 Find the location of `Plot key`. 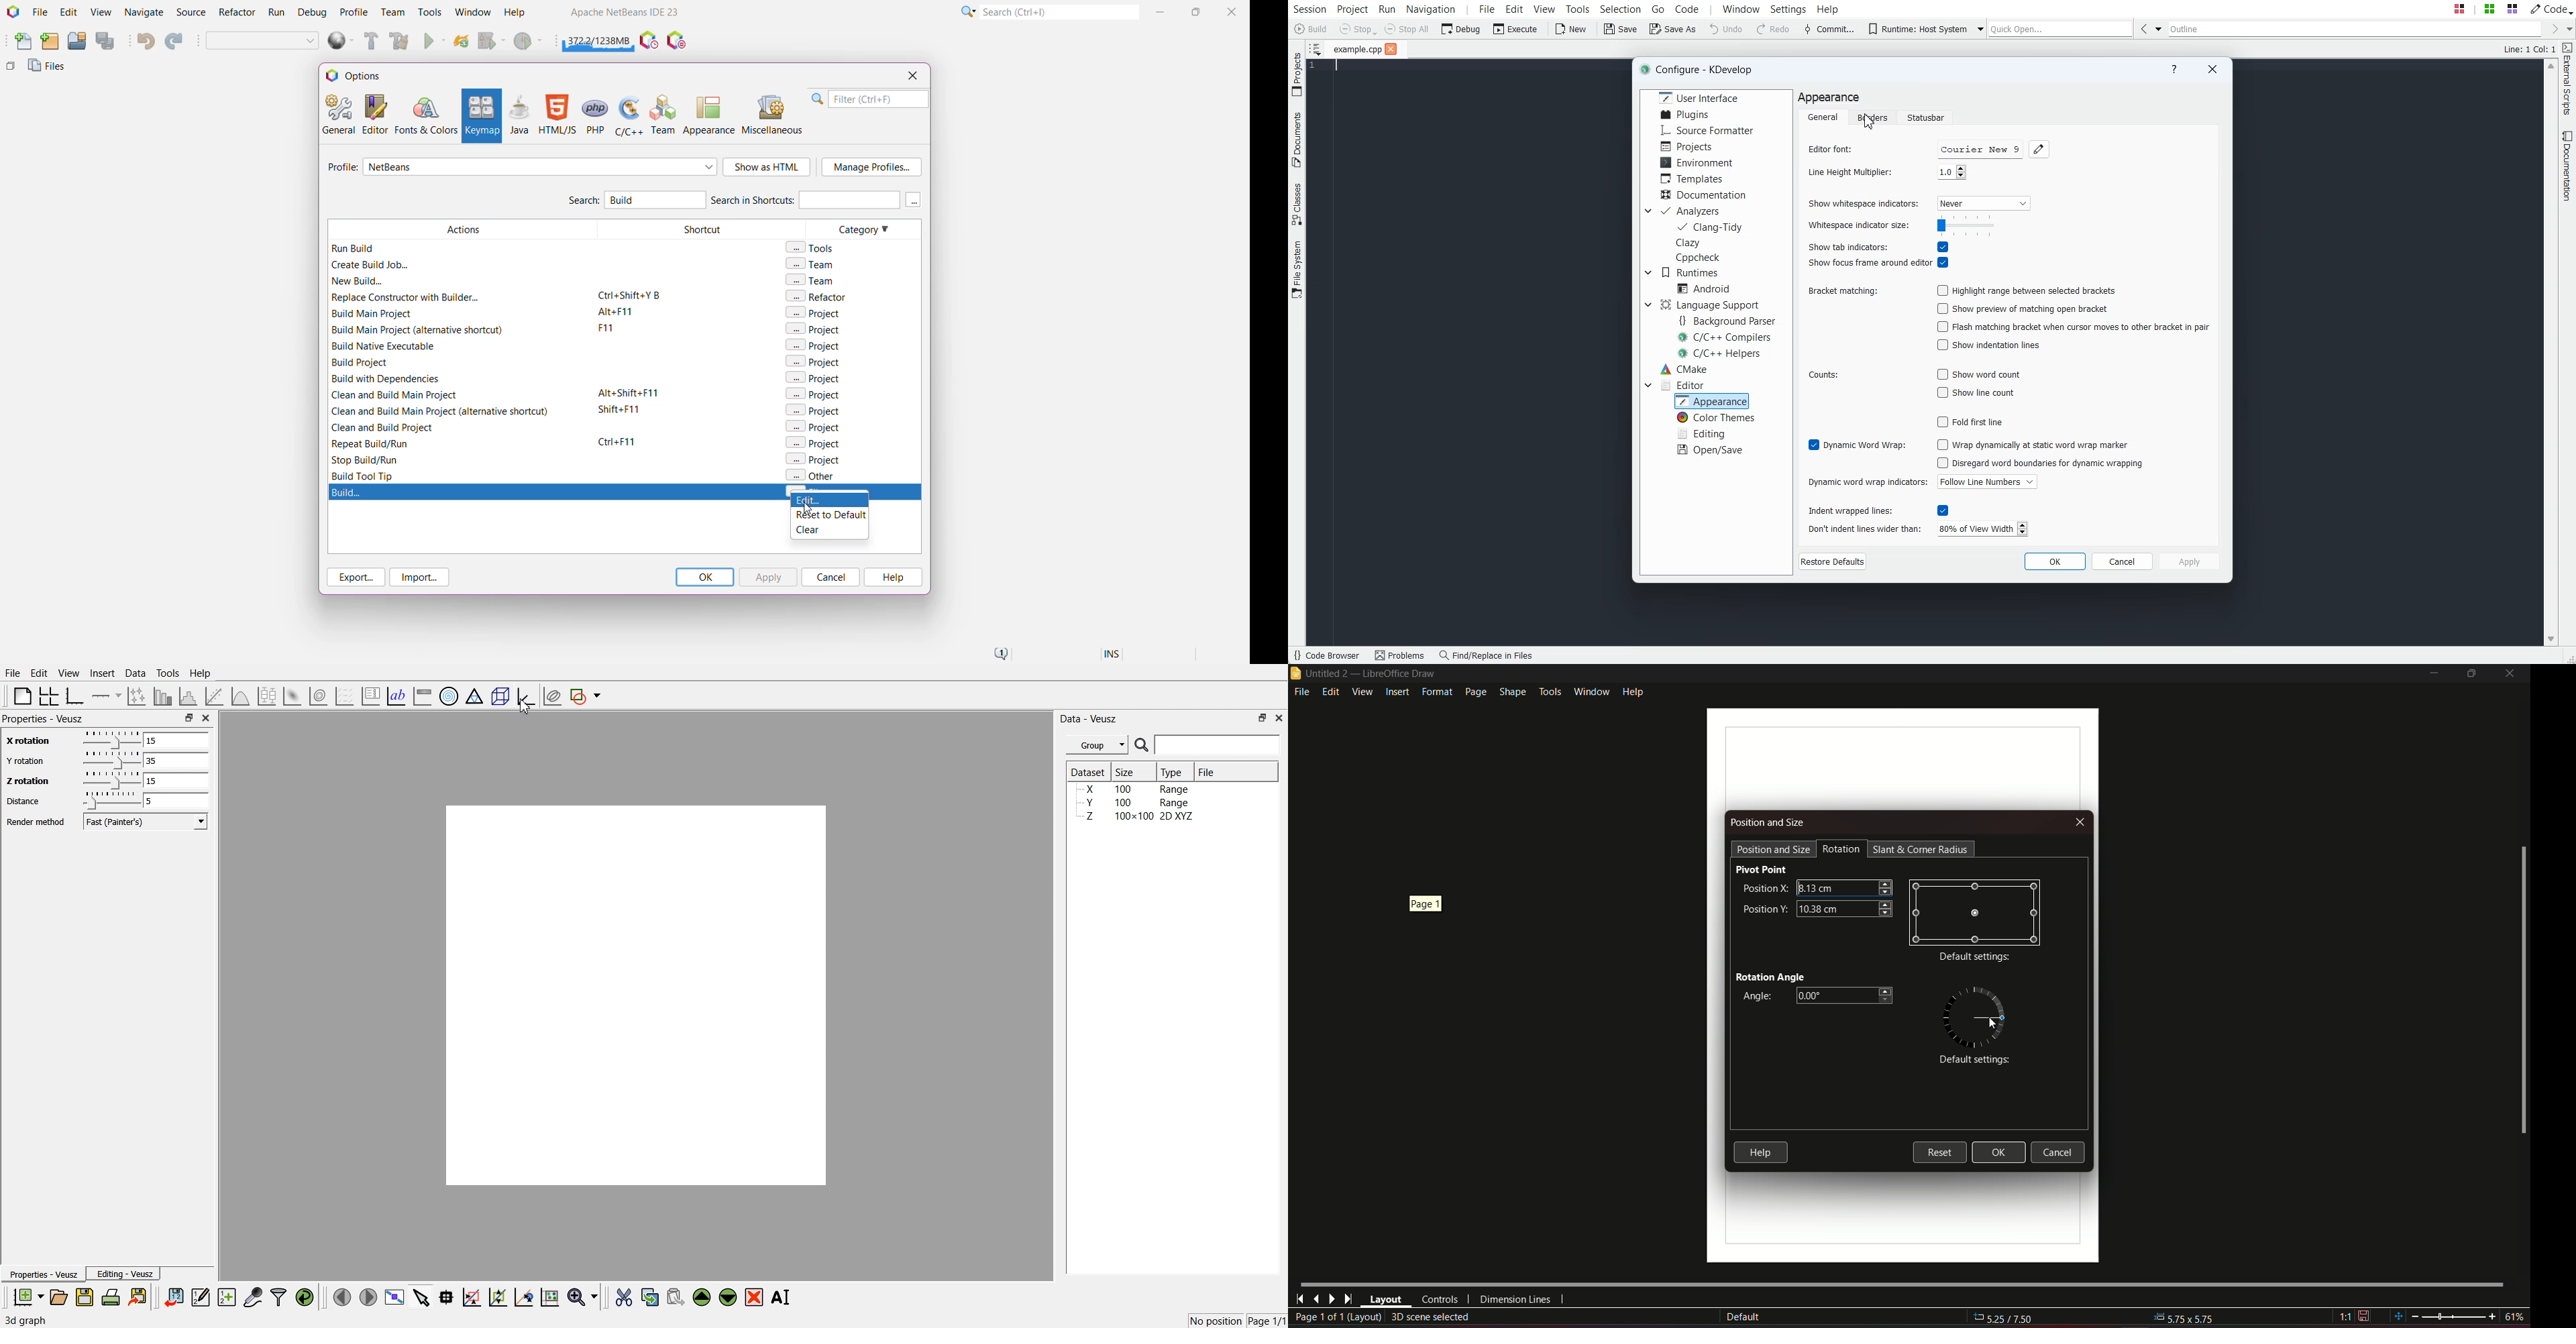

Plot key is located at coordinates (370, 696).